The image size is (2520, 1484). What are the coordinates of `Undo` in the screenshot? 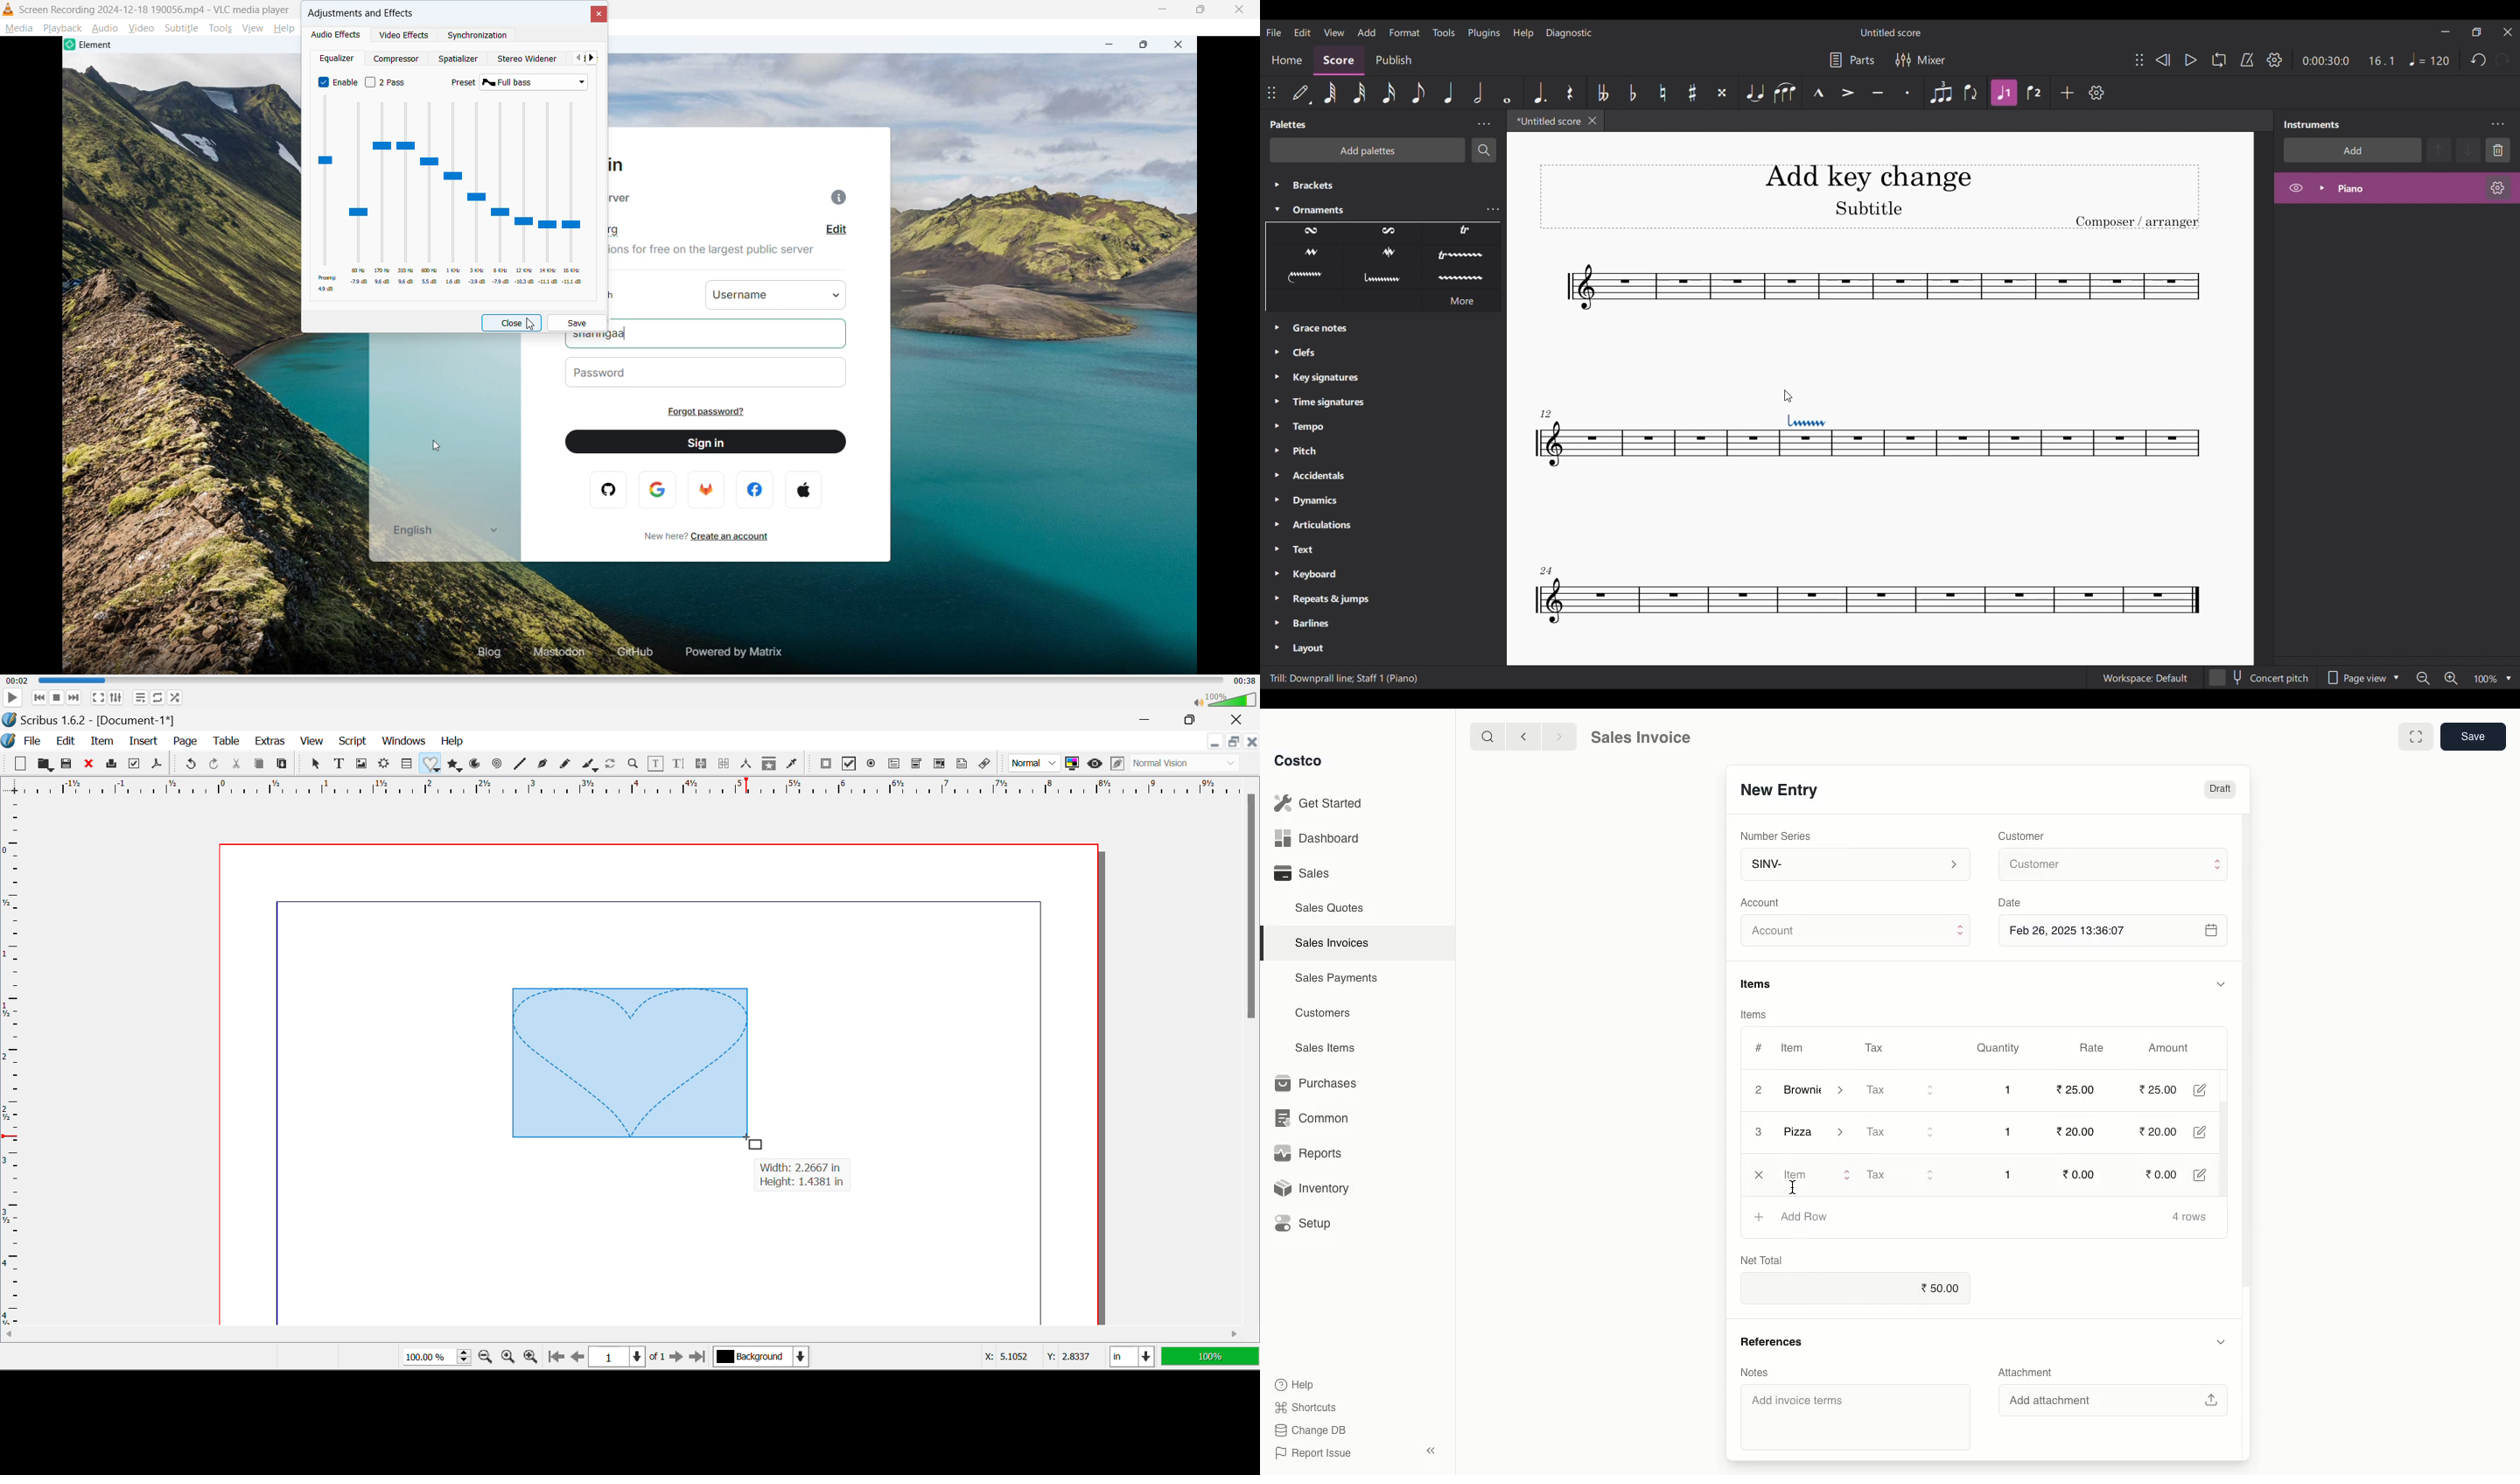 It's located at (188, 764).